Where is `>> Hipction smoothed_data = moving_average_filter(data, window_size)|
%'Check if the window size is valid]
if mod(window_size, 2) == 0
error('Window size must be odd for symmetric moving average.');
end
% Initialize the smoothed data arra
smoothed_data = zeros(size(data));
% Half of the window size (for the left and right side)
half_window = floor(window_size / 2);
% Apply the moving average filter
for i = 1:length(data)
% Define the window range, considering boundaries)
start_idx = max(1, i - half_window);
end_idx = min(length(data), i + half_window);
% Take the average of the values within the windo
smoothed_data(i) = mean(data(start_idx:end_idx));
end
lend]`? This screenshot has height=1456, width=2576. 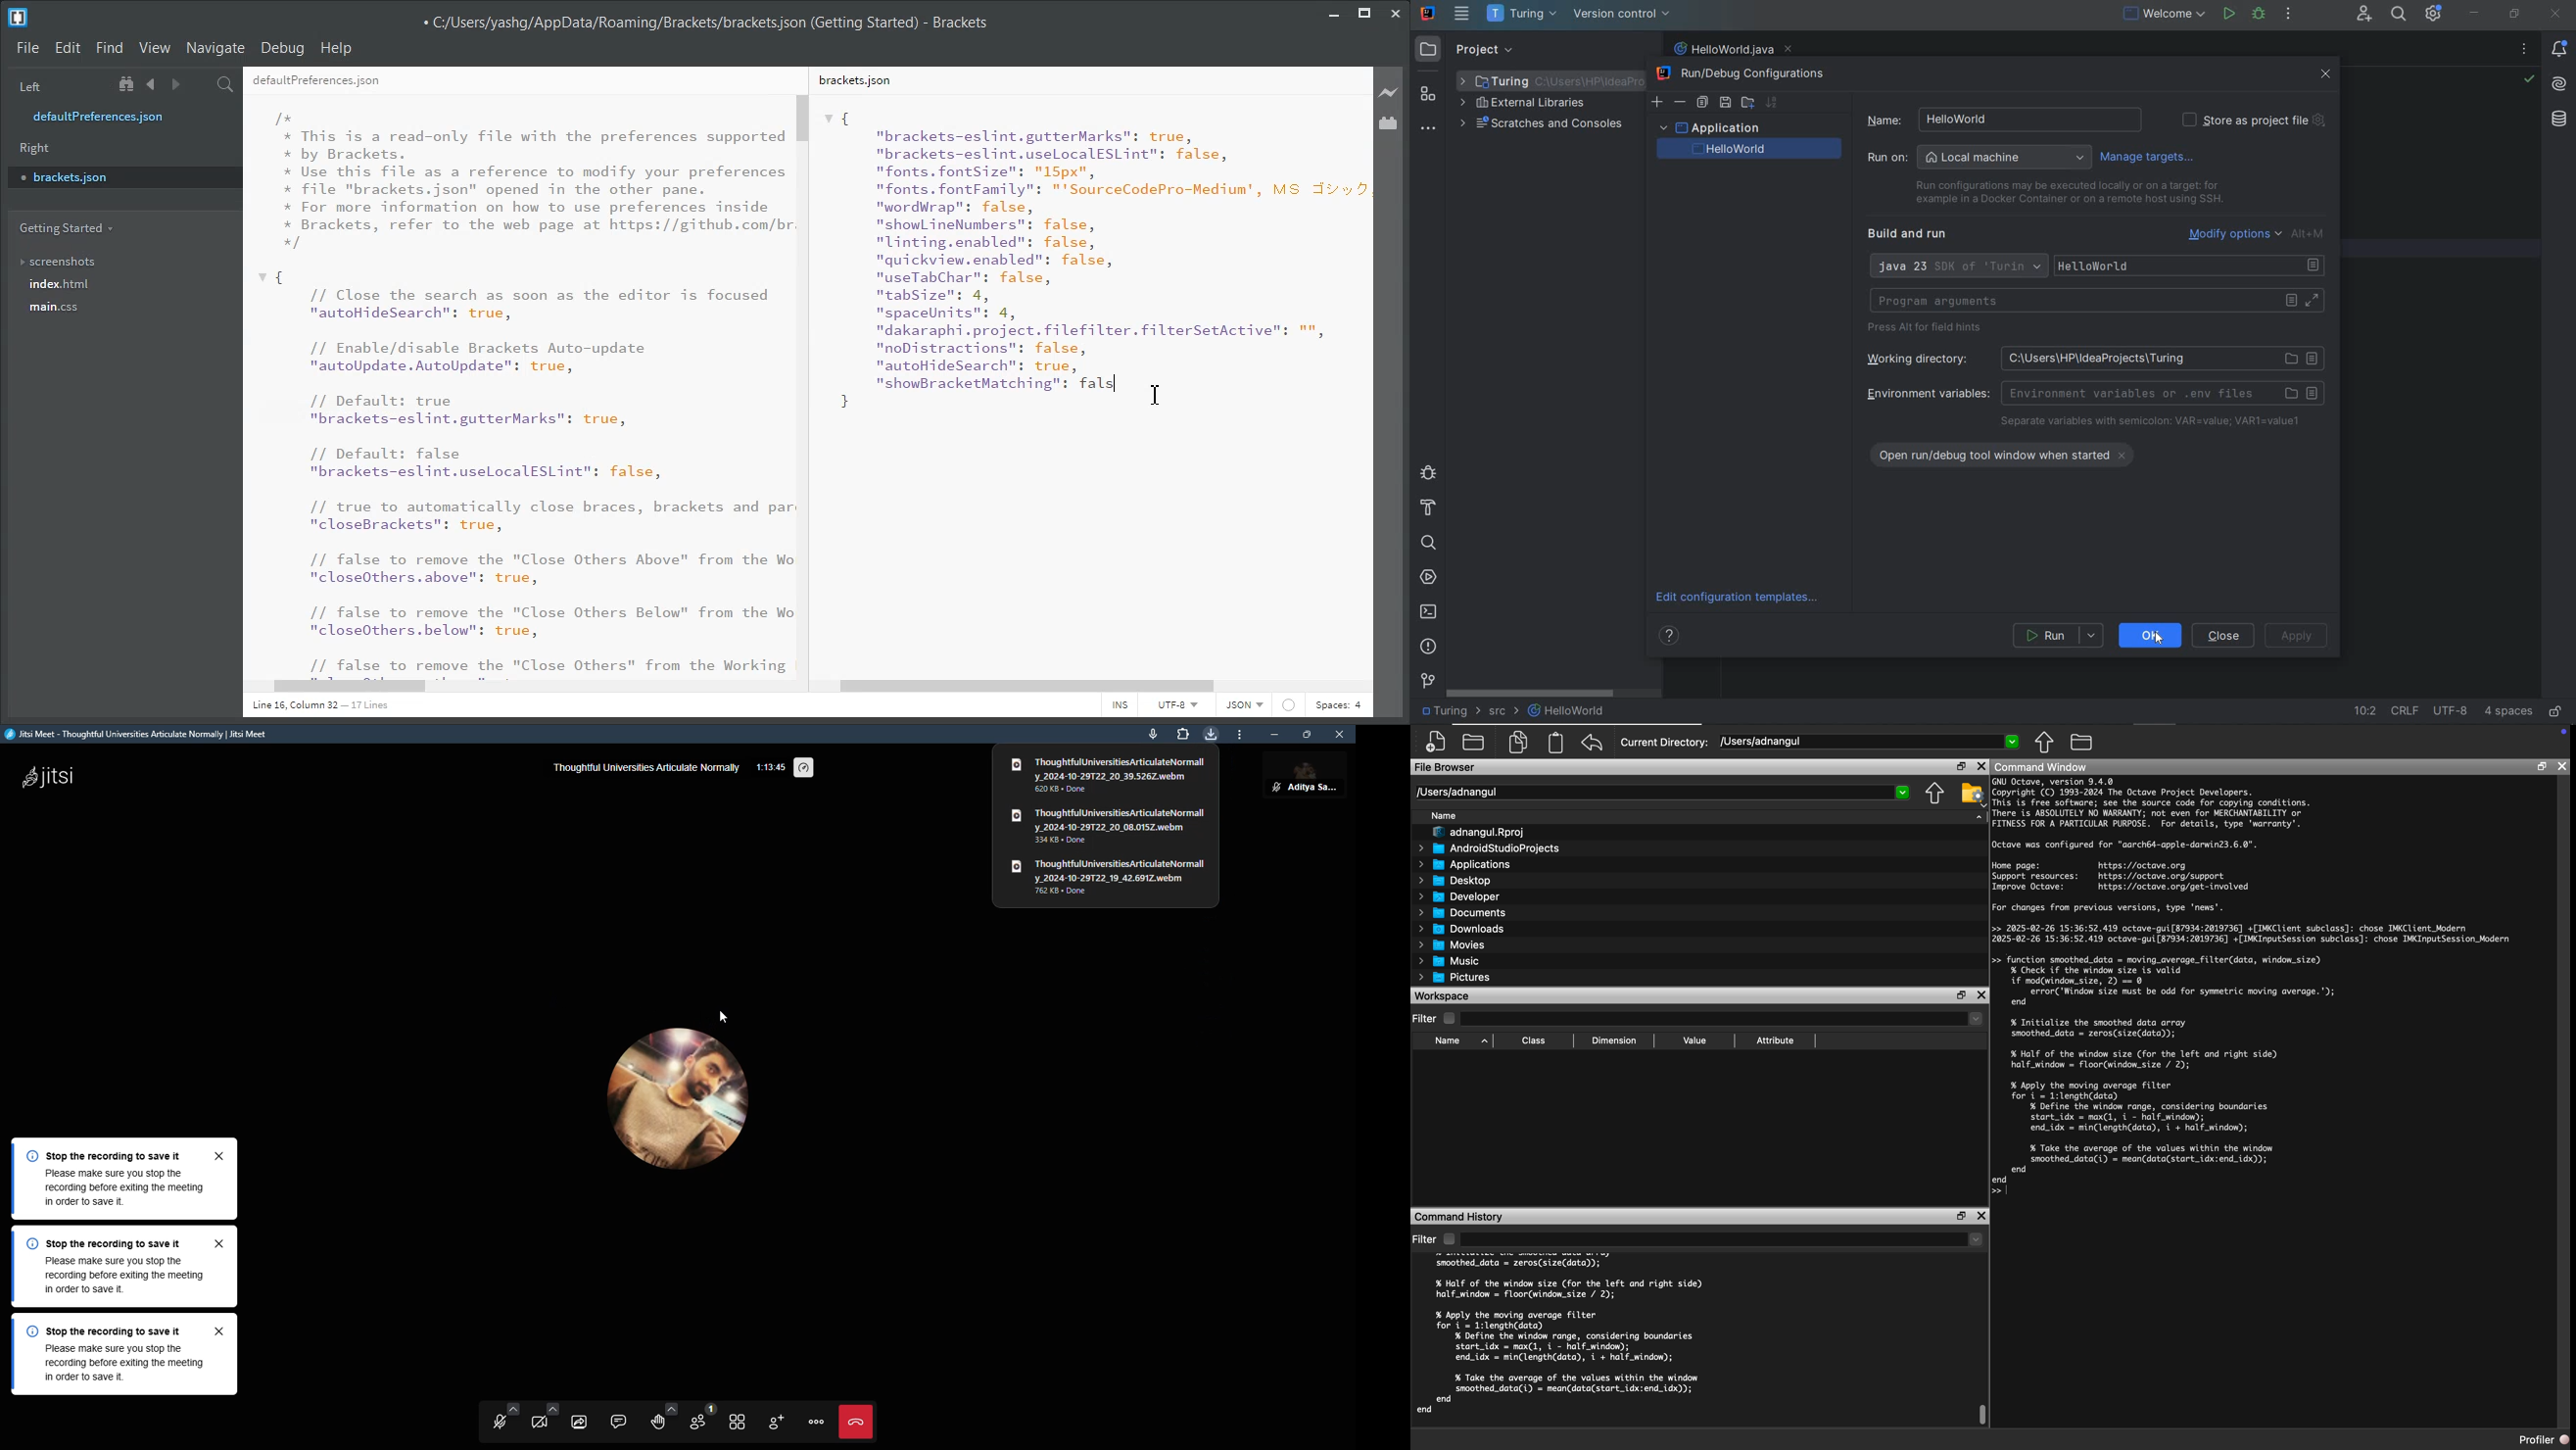 >> Hipction smoothed_data = moving_average_filter(data, window_size)|
%'Check if the window size is valid]
if mod(window_size, 2) == 0
error('Window size must be odd for symmetric moving average.');
end
% Initialize the smoothed data arra
smoothed_data = zeros(size(data));
% Half of the window size (for the left and right side)
half_window = floor(window_size / 2);
% Apply the moving average filter
for i = 1:length(data)
% Define the window range, considering boundaries)
start_idx = max(1, i - half_window);
end_idx = min(length(data), i + half_window);
% Take the average of the values within the windo
smoothed_data(i) = mean(data(start_idx:end_idx));
end
lend] is located at coordinates (2173, 1078).